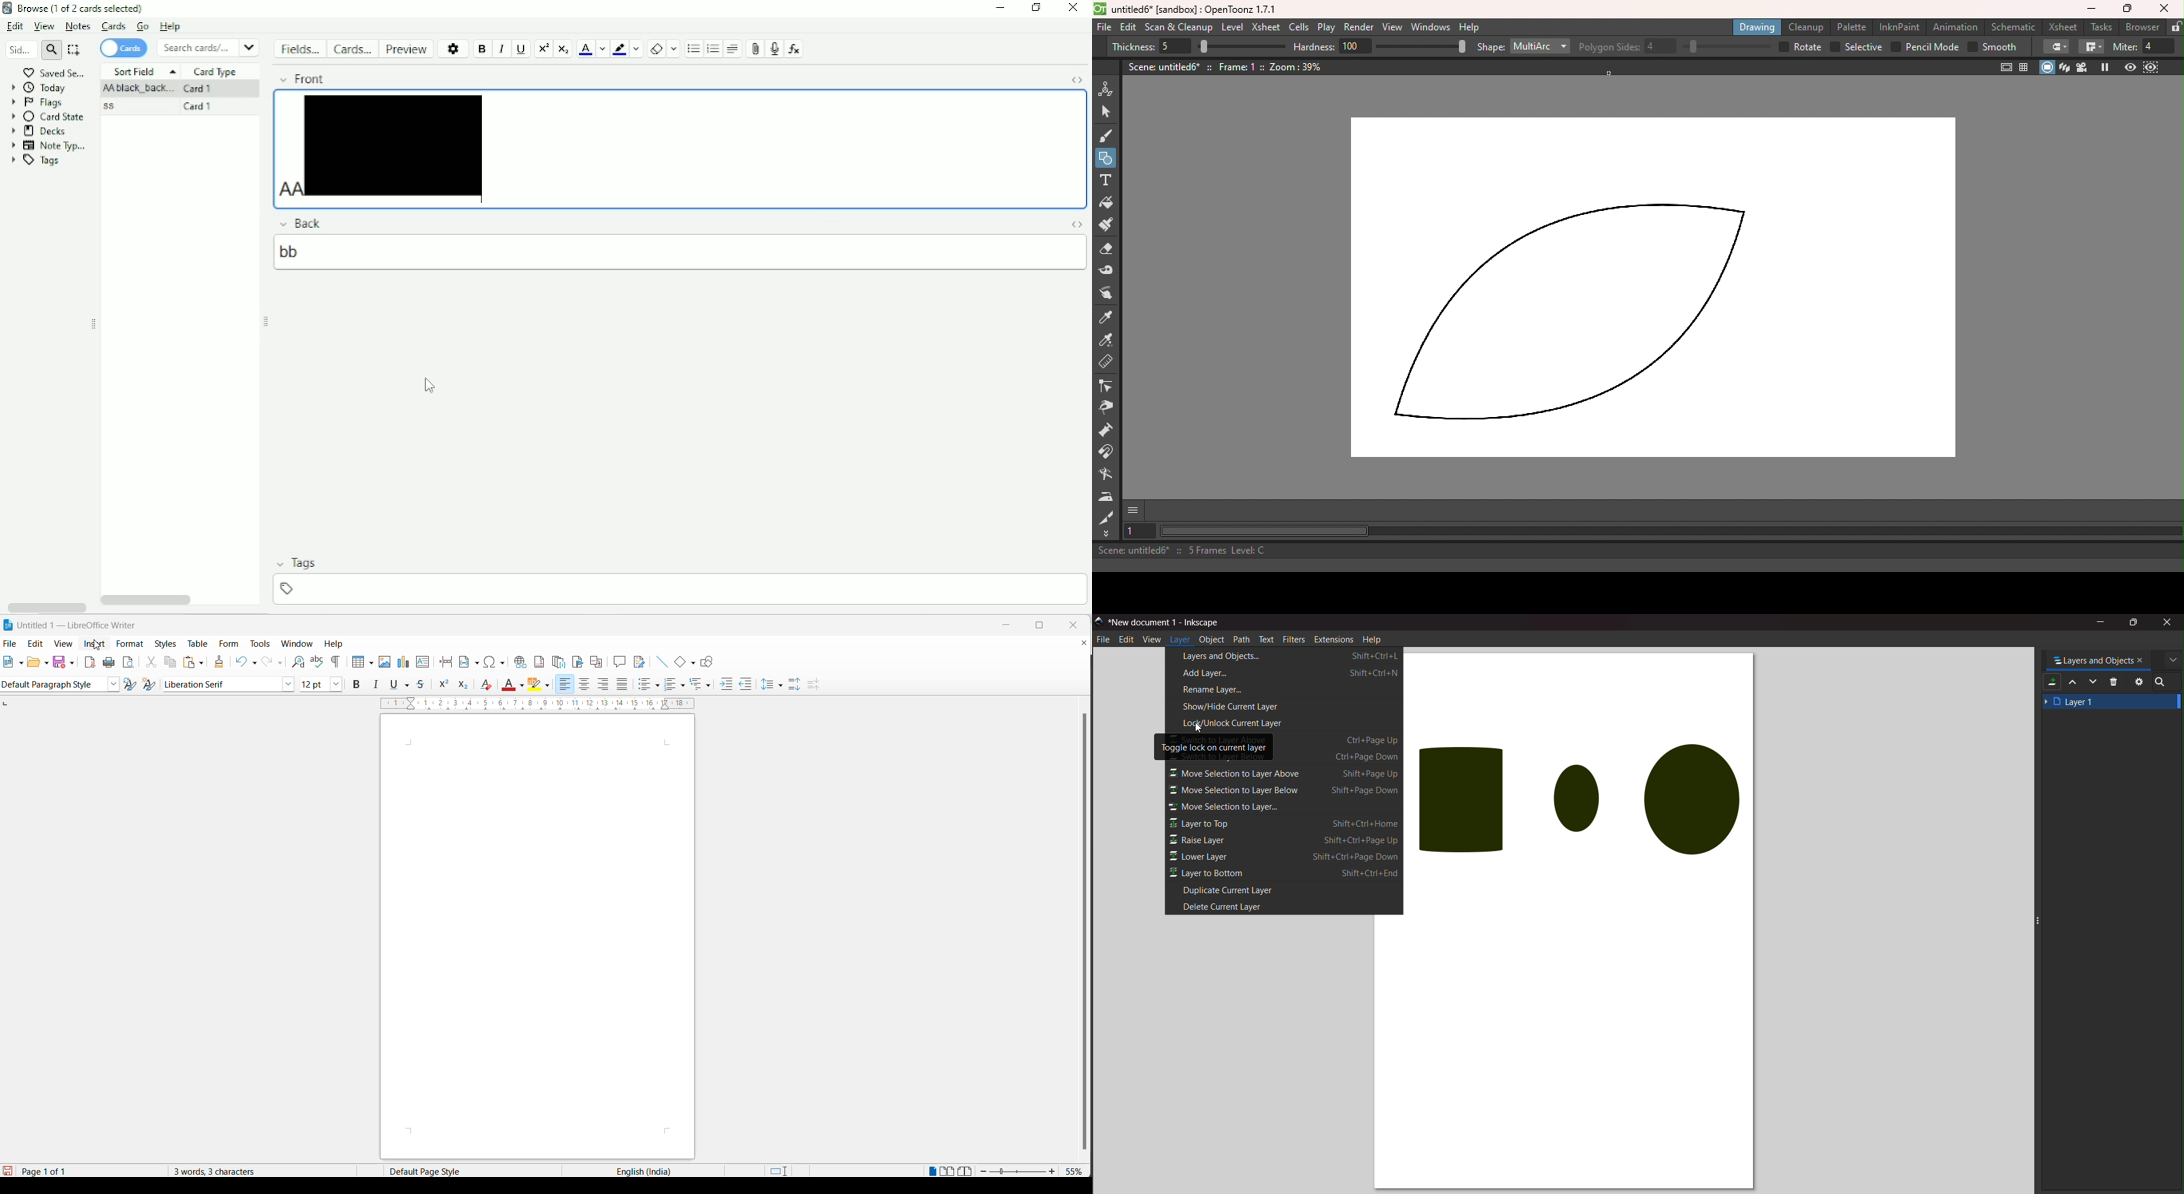  Describe the element at coordinates (753, 49) in the screenshot. I see `Attach pictures/audio/video` at that location.